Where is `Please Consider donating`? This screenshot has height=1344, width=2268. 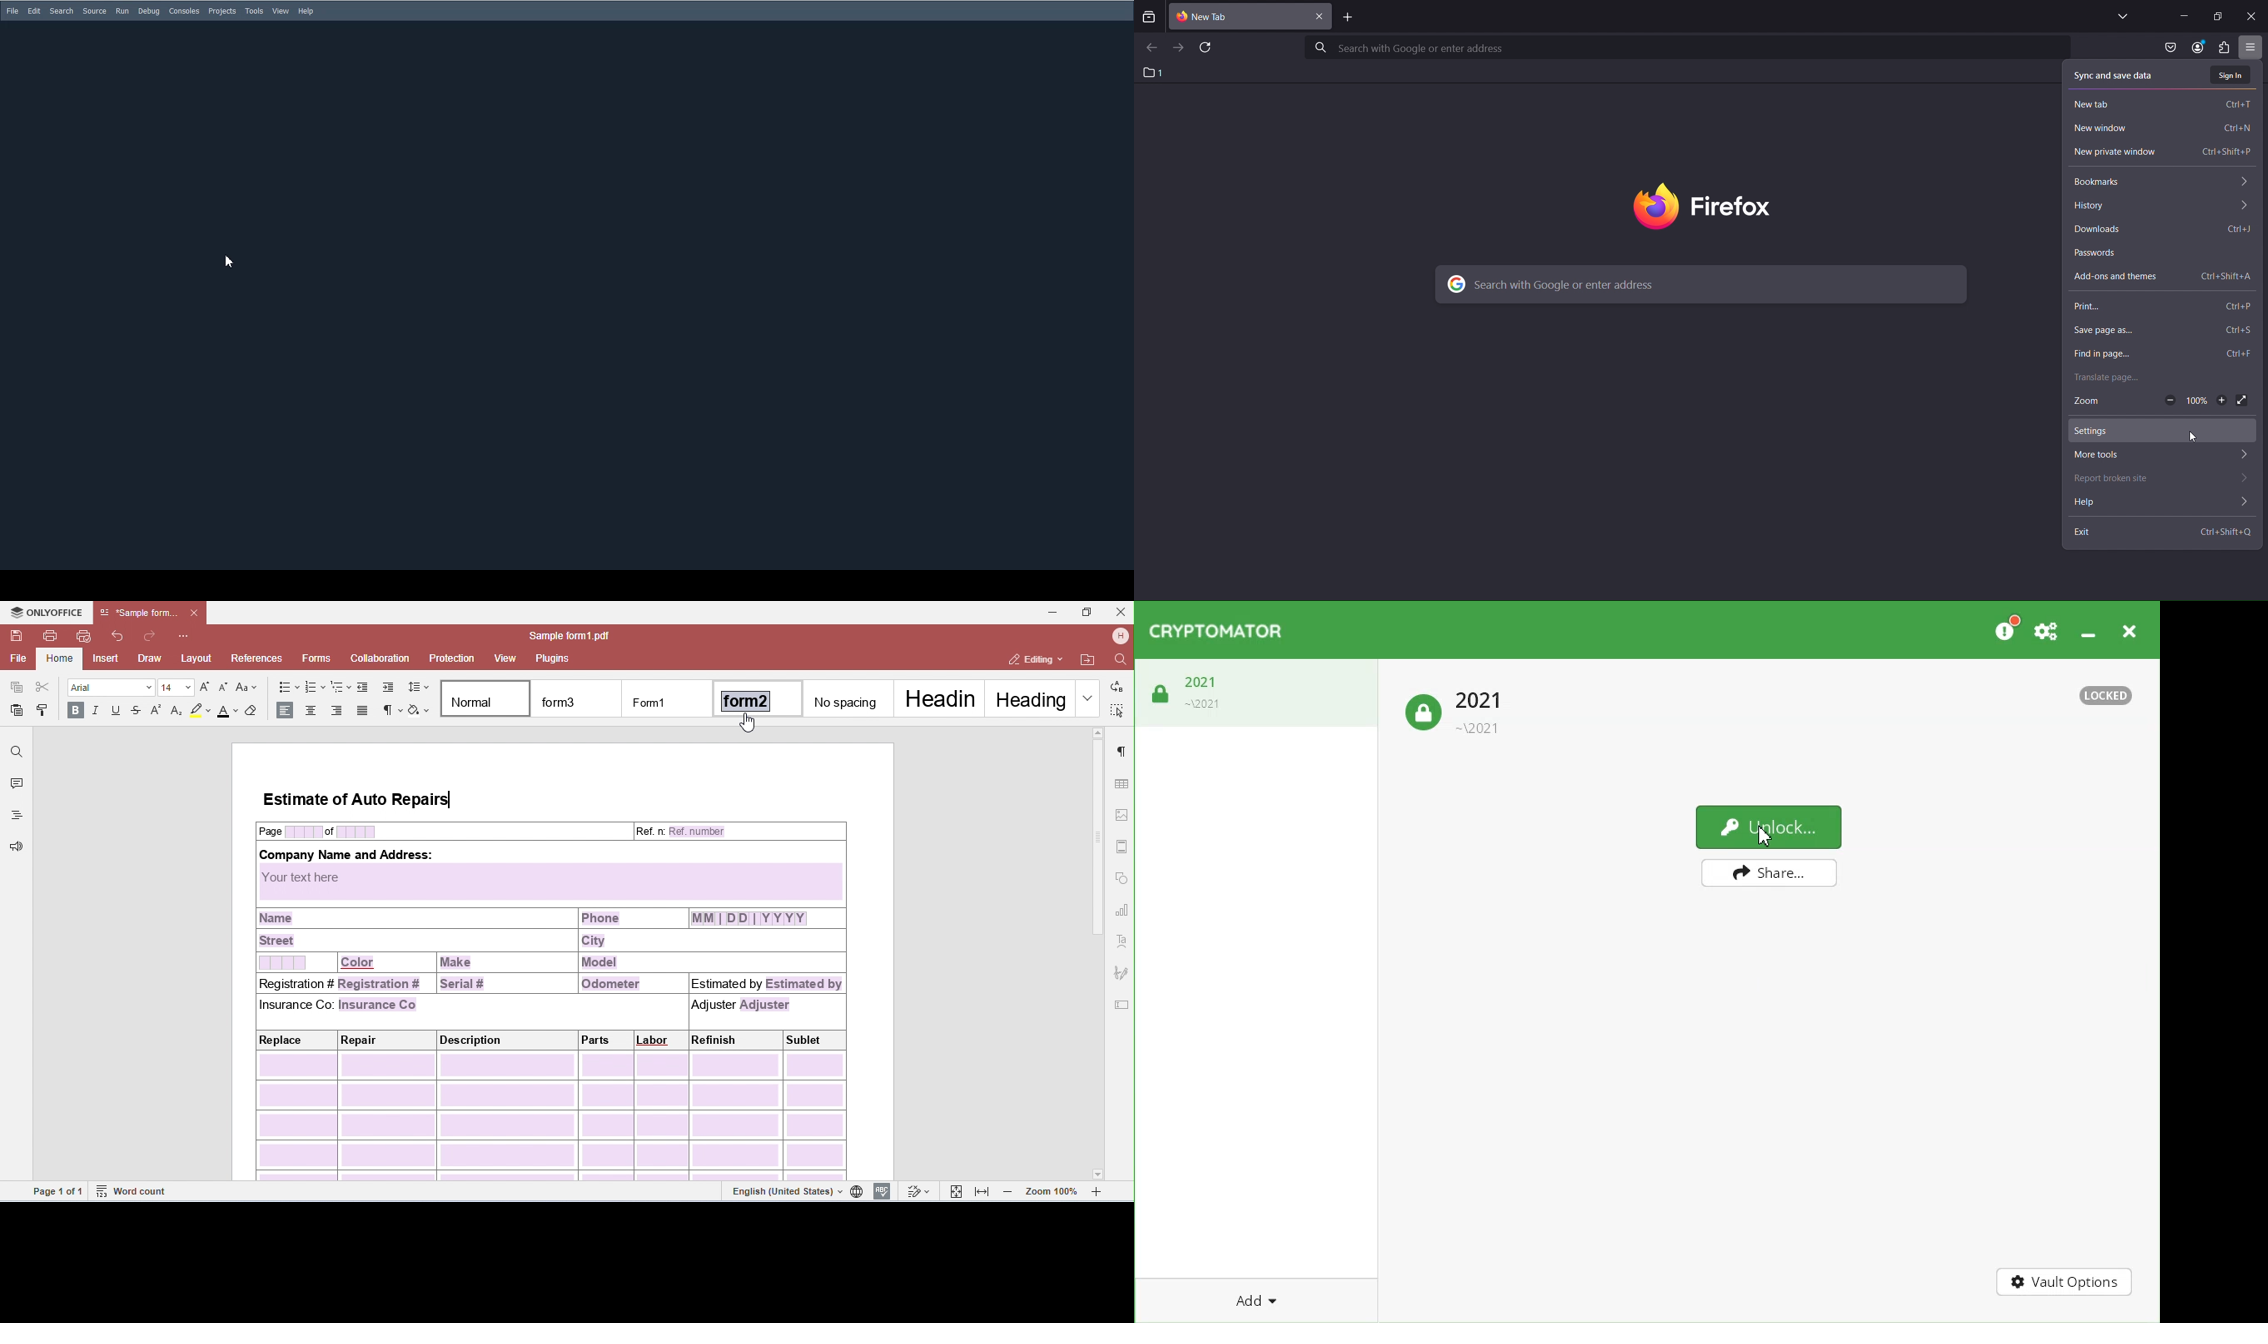
Please Consider donating is located at coordinates (2006, 628).